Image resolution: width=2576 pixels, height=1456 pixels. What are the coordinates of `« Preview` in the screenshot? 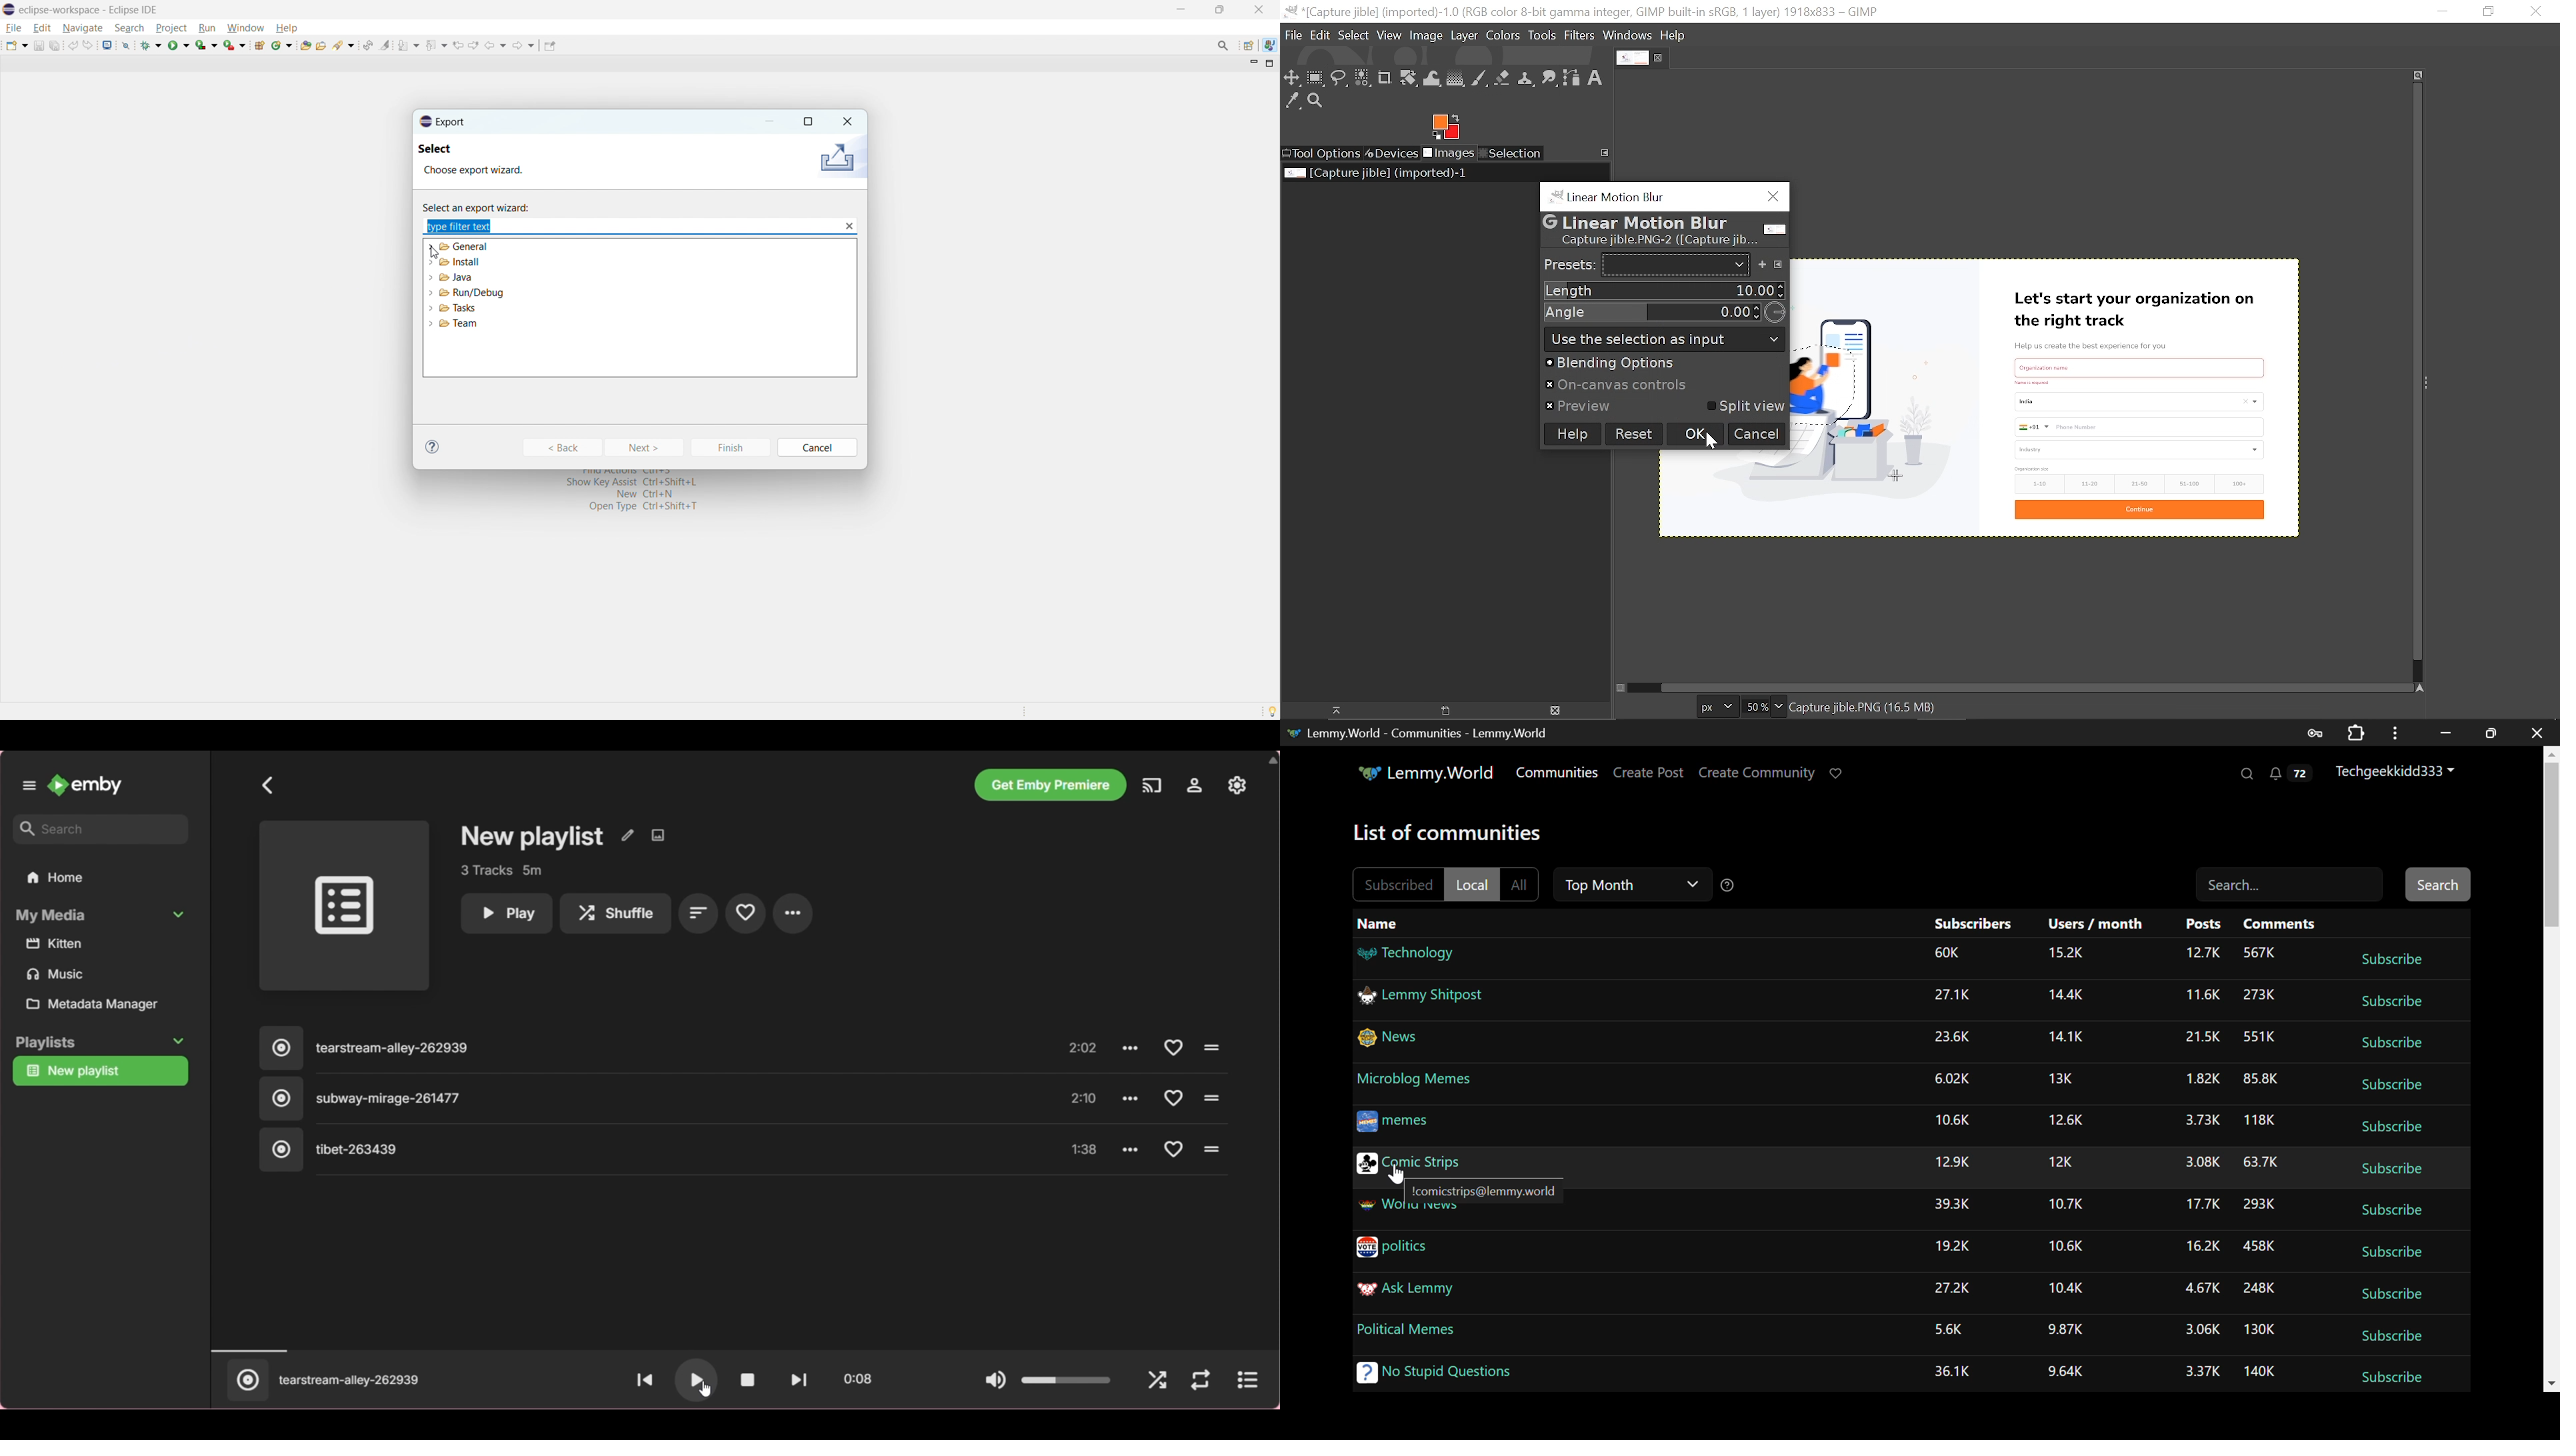 It's located at (1580, 407).